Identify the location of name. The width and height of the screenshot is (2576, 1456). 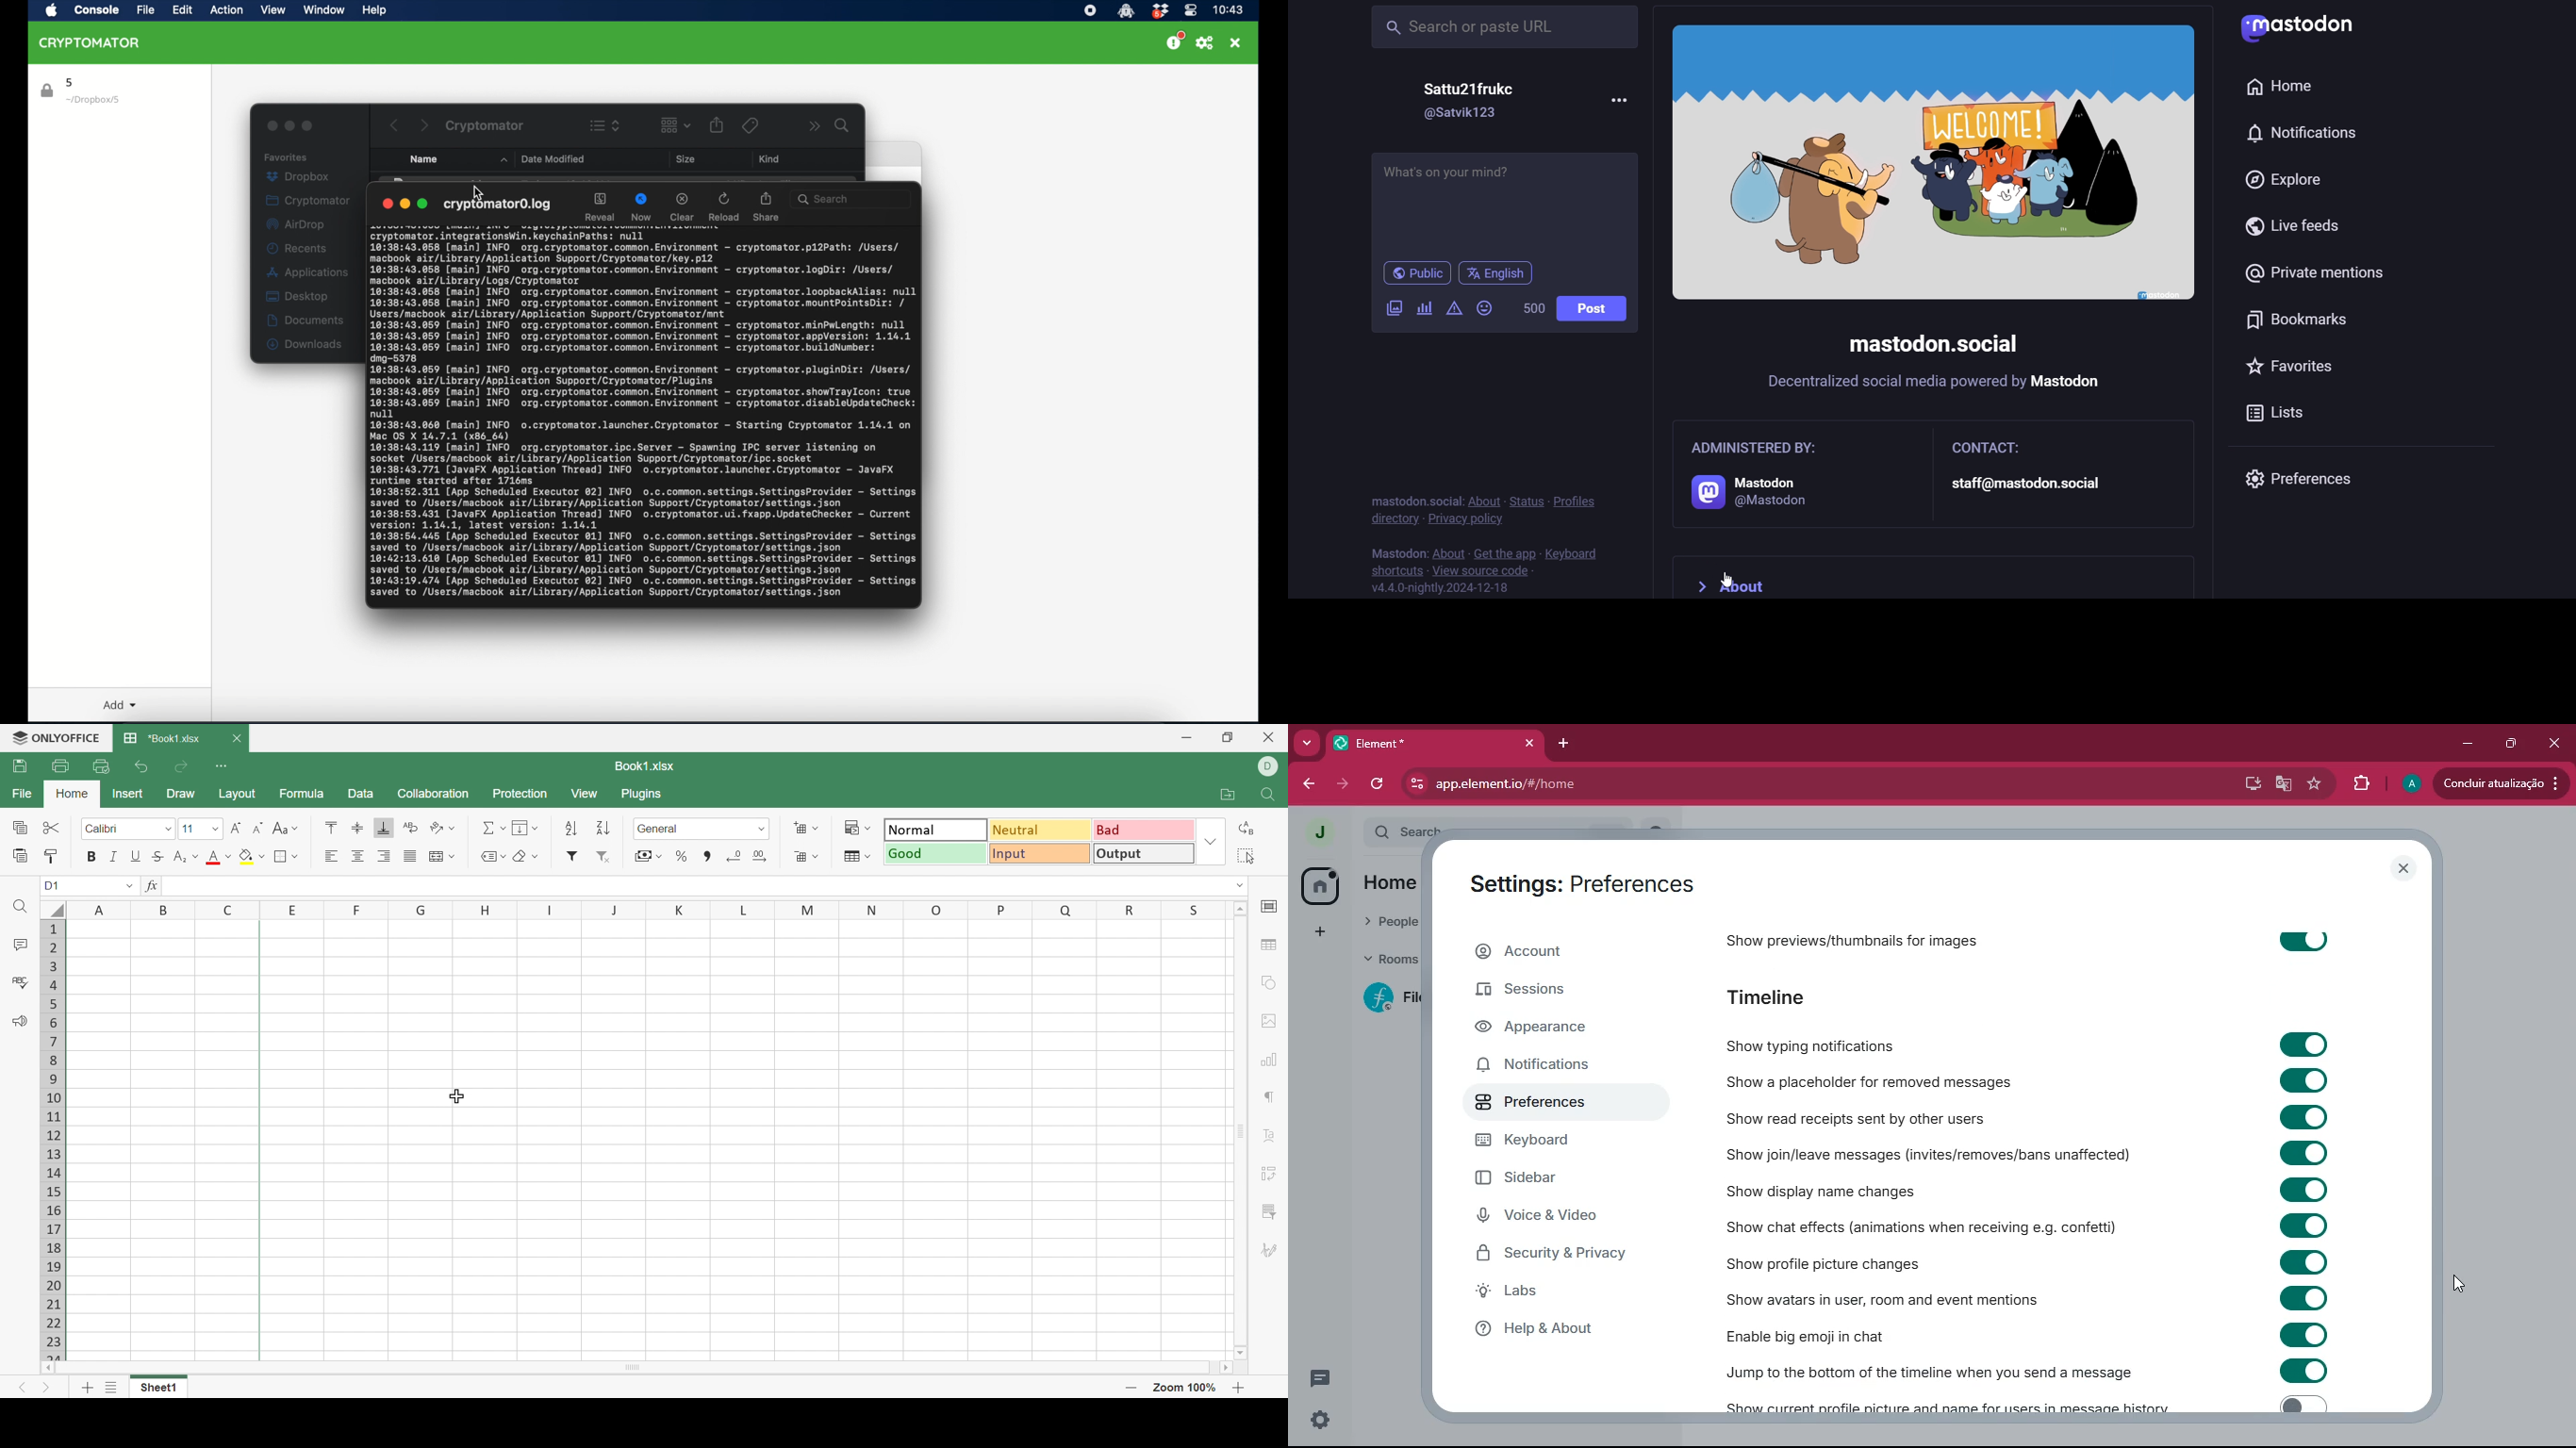
(1477, 88).